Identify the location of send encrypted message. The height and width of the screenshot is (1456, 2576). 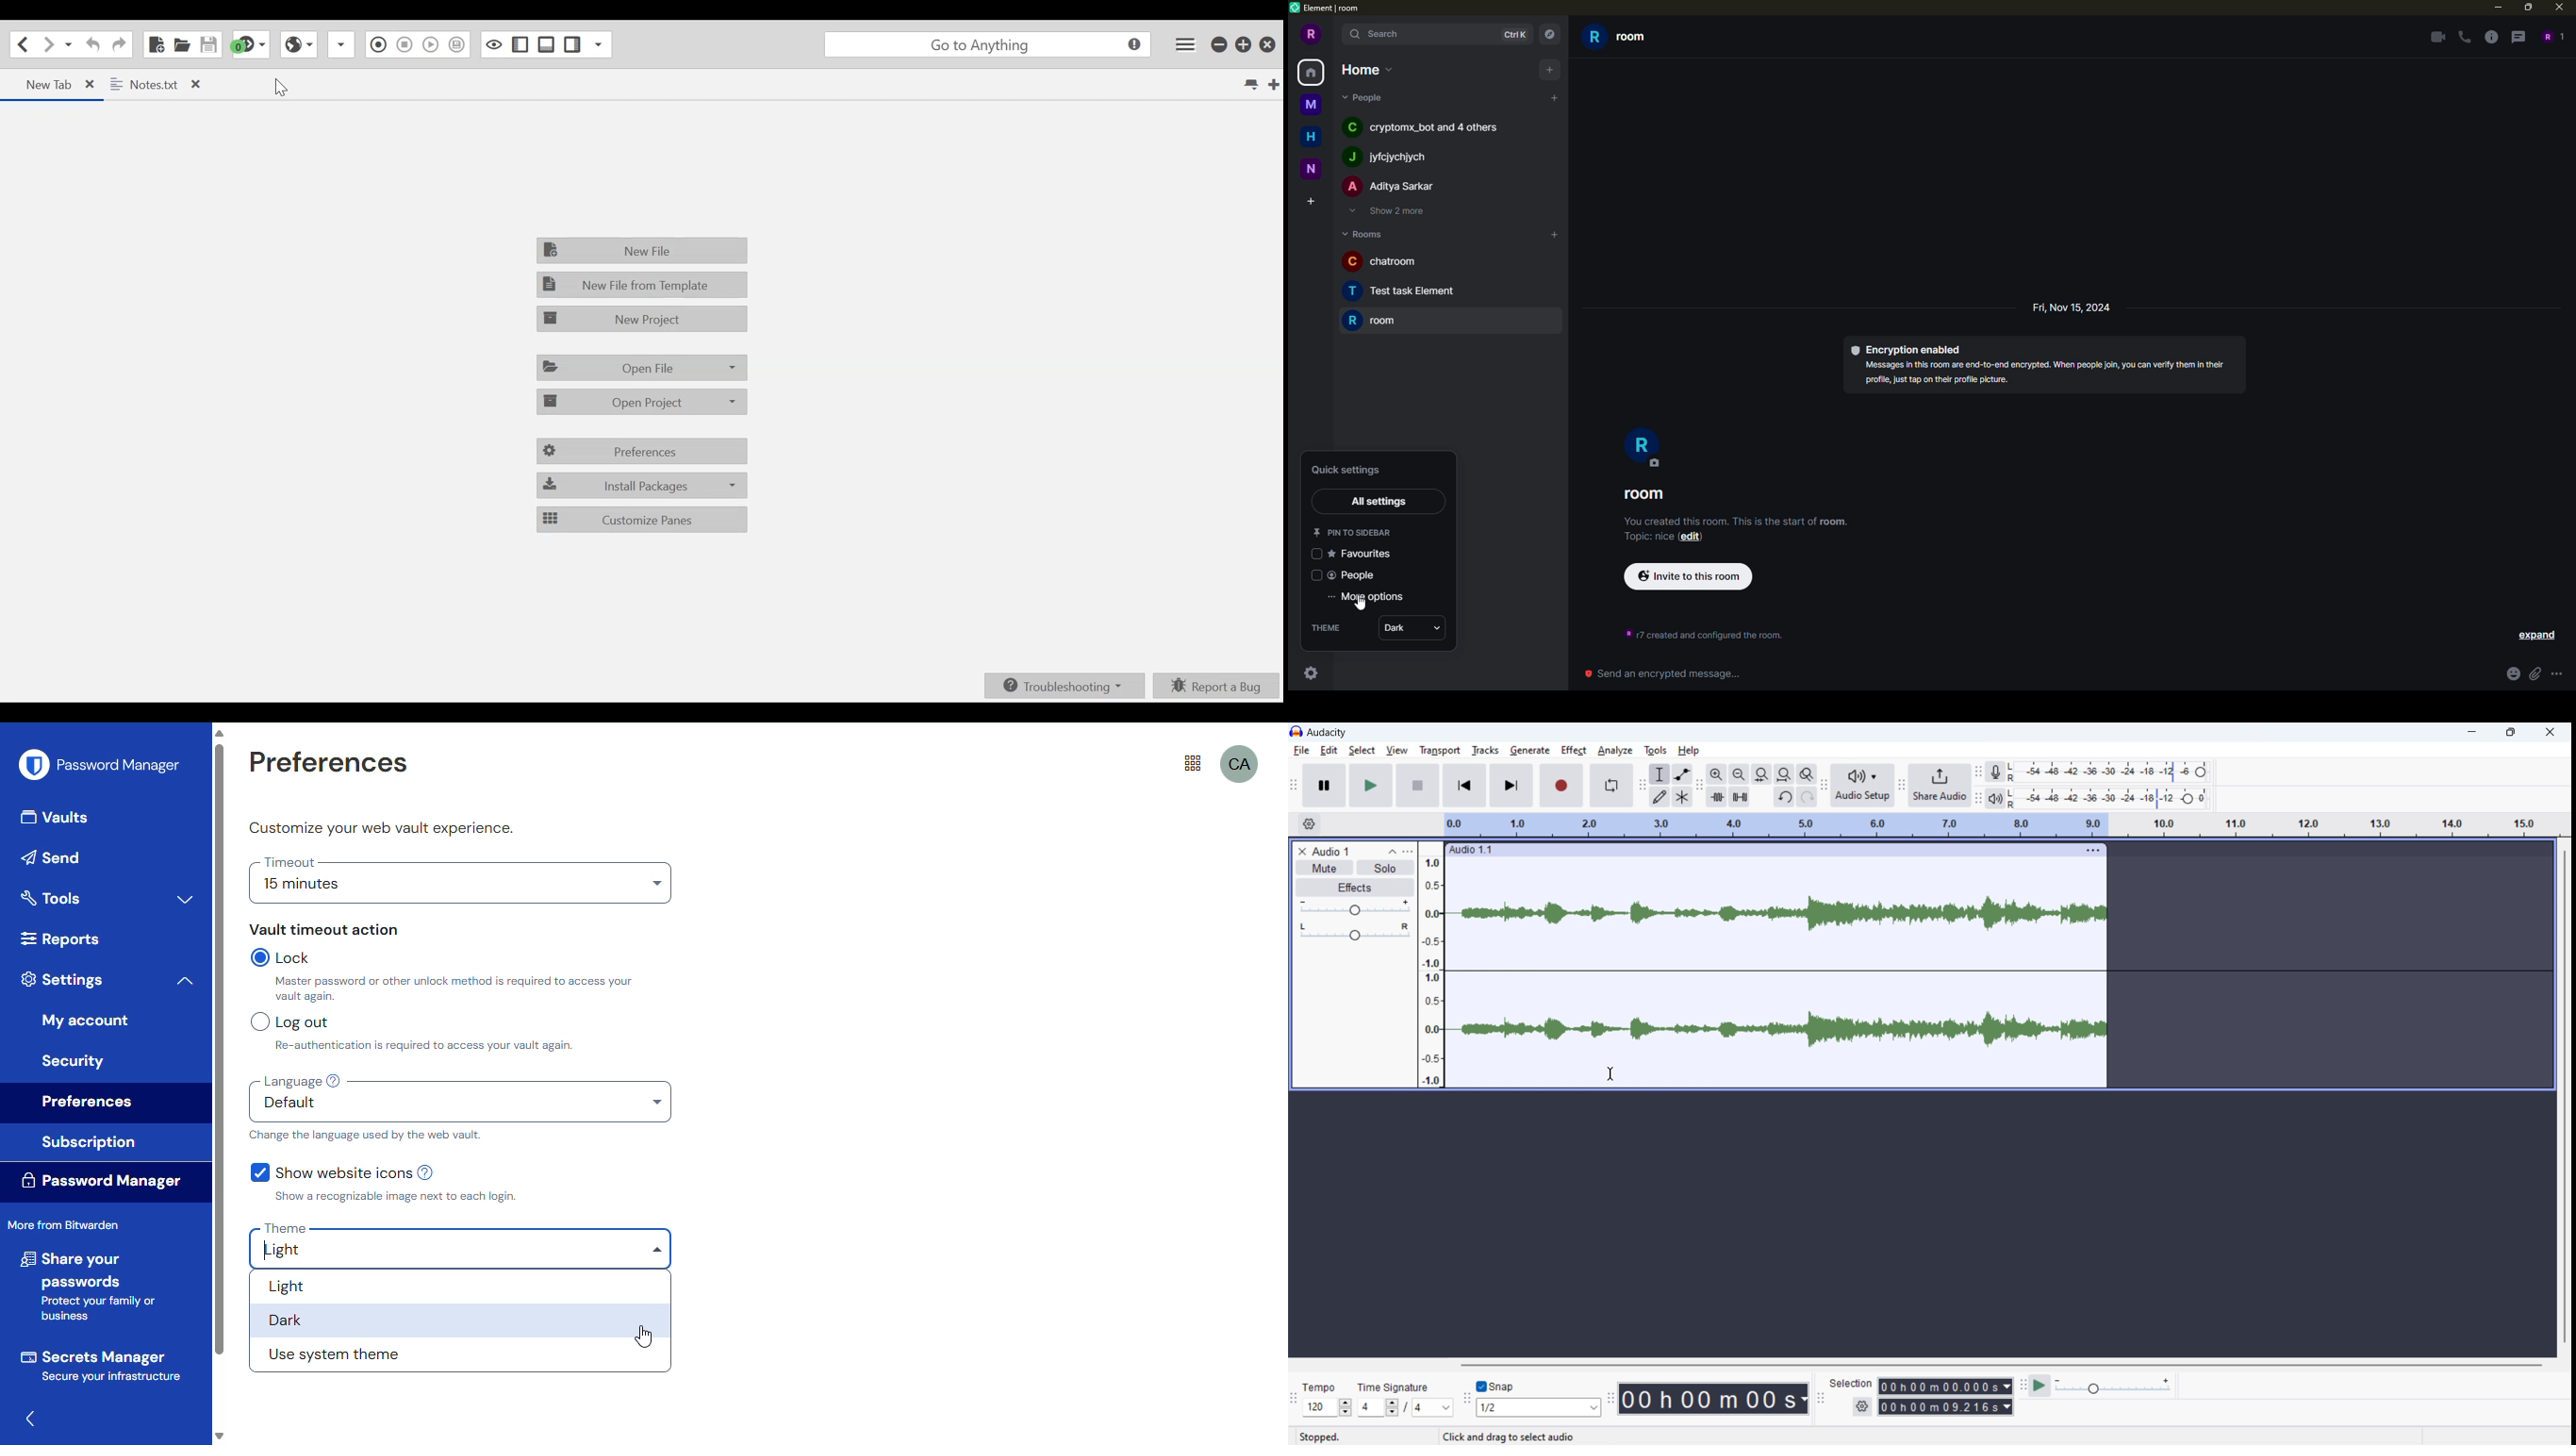
(1663, 674).